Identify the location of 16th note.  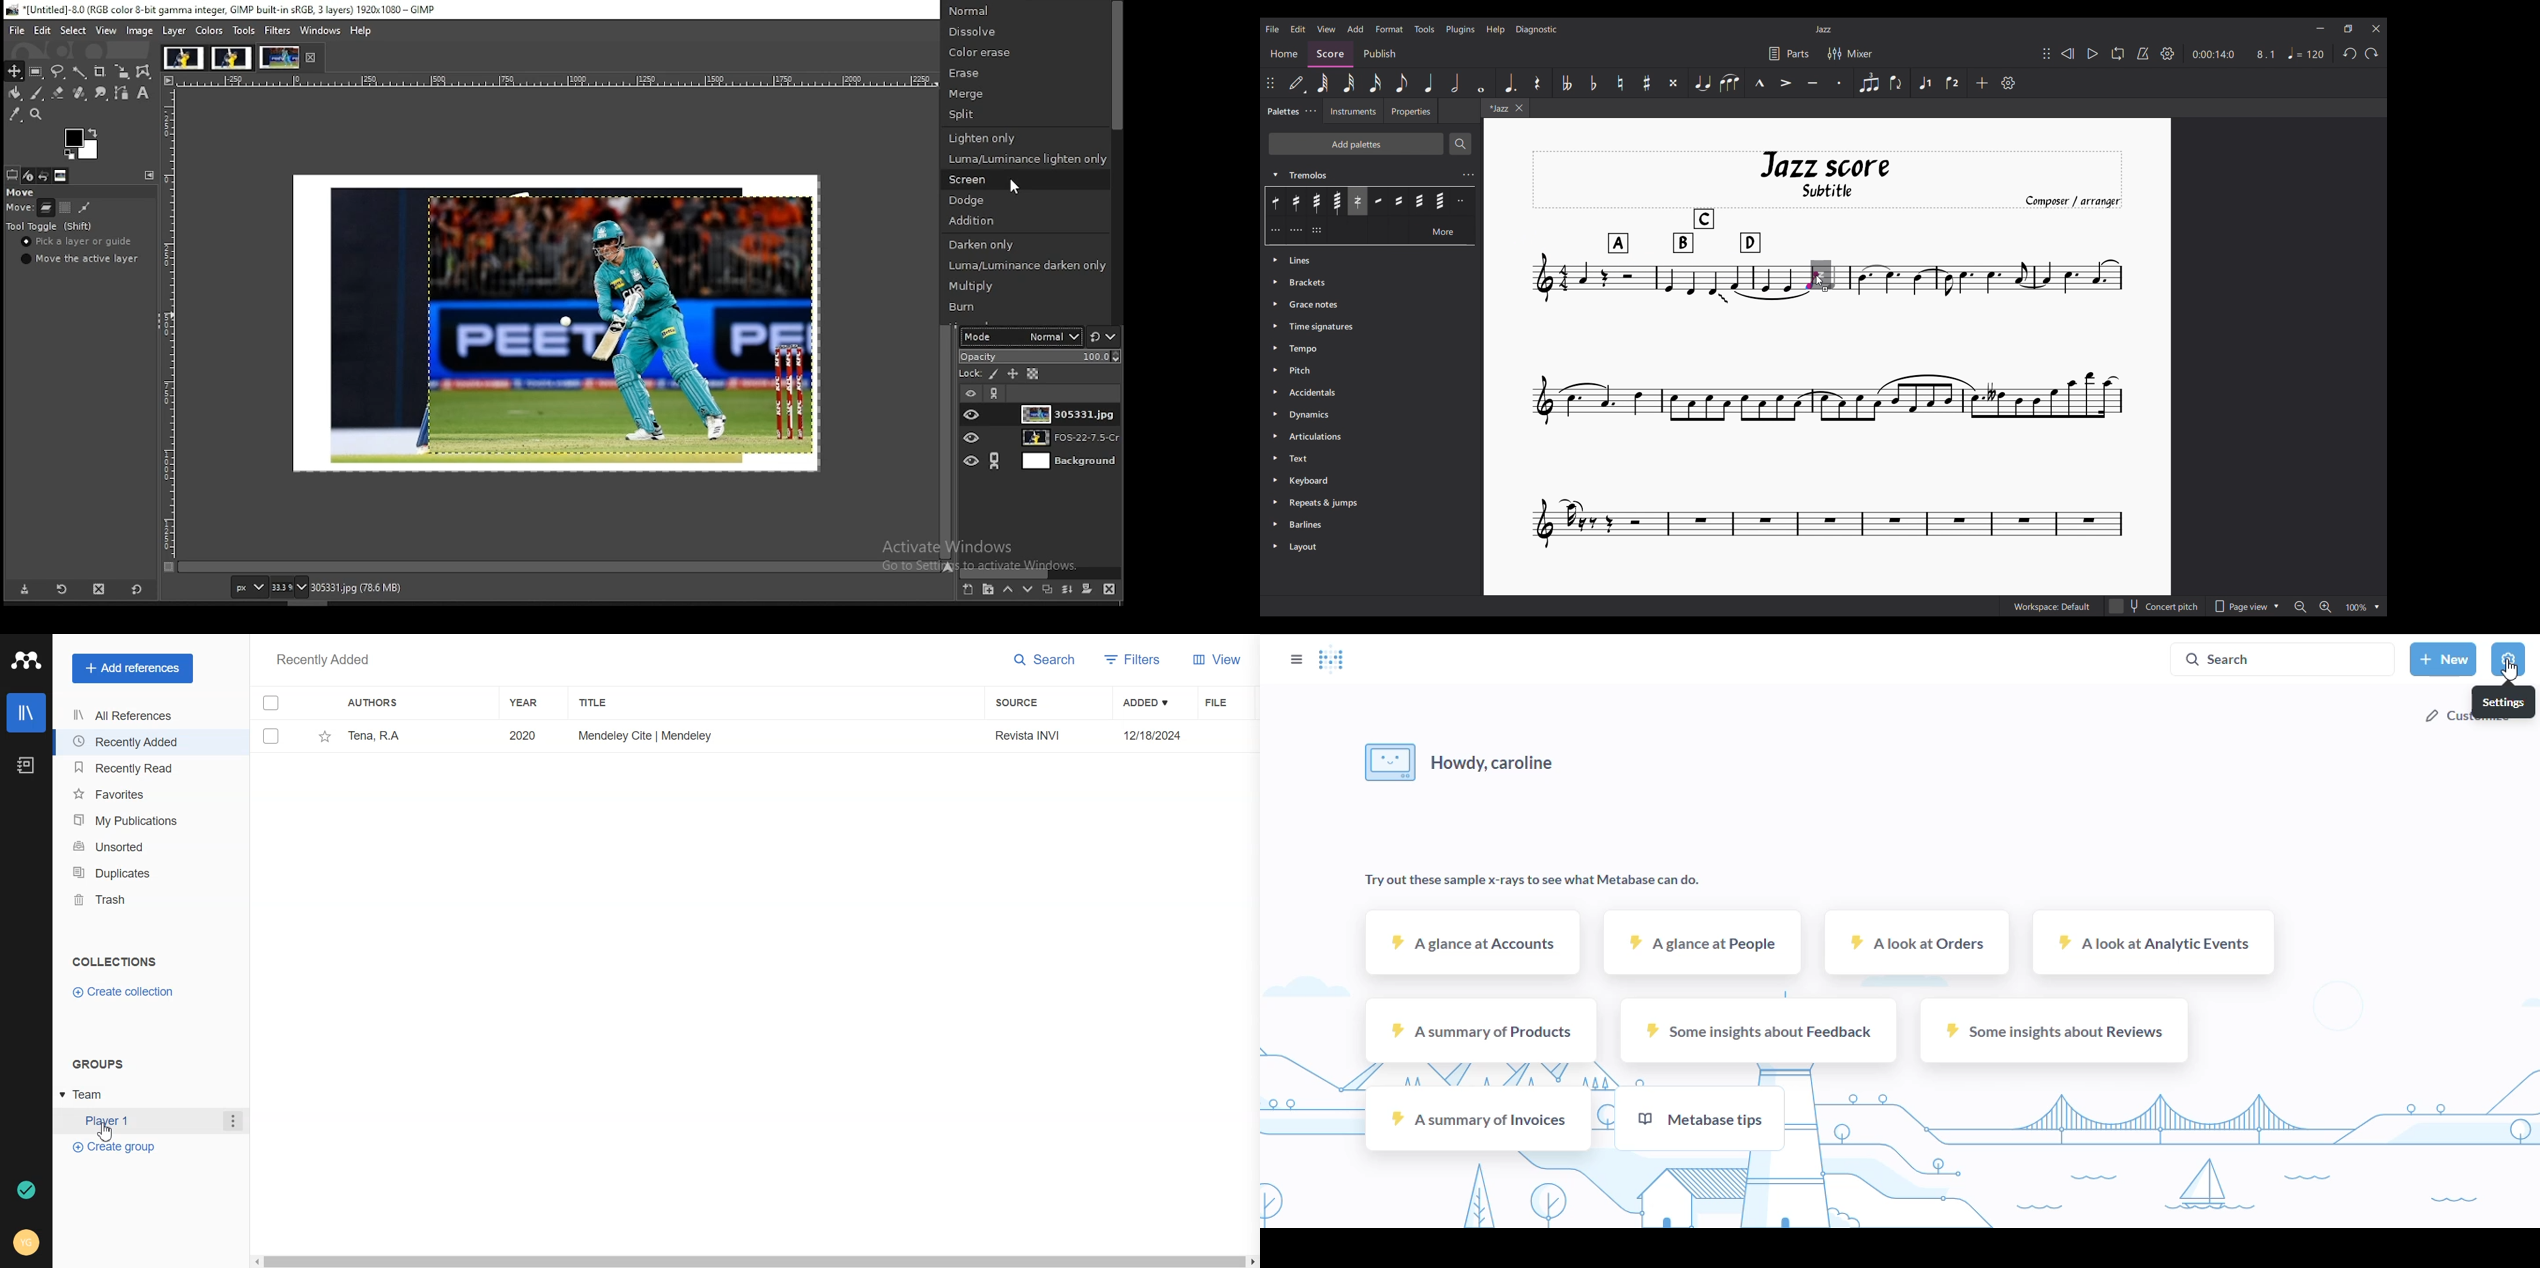
(1374, 83).